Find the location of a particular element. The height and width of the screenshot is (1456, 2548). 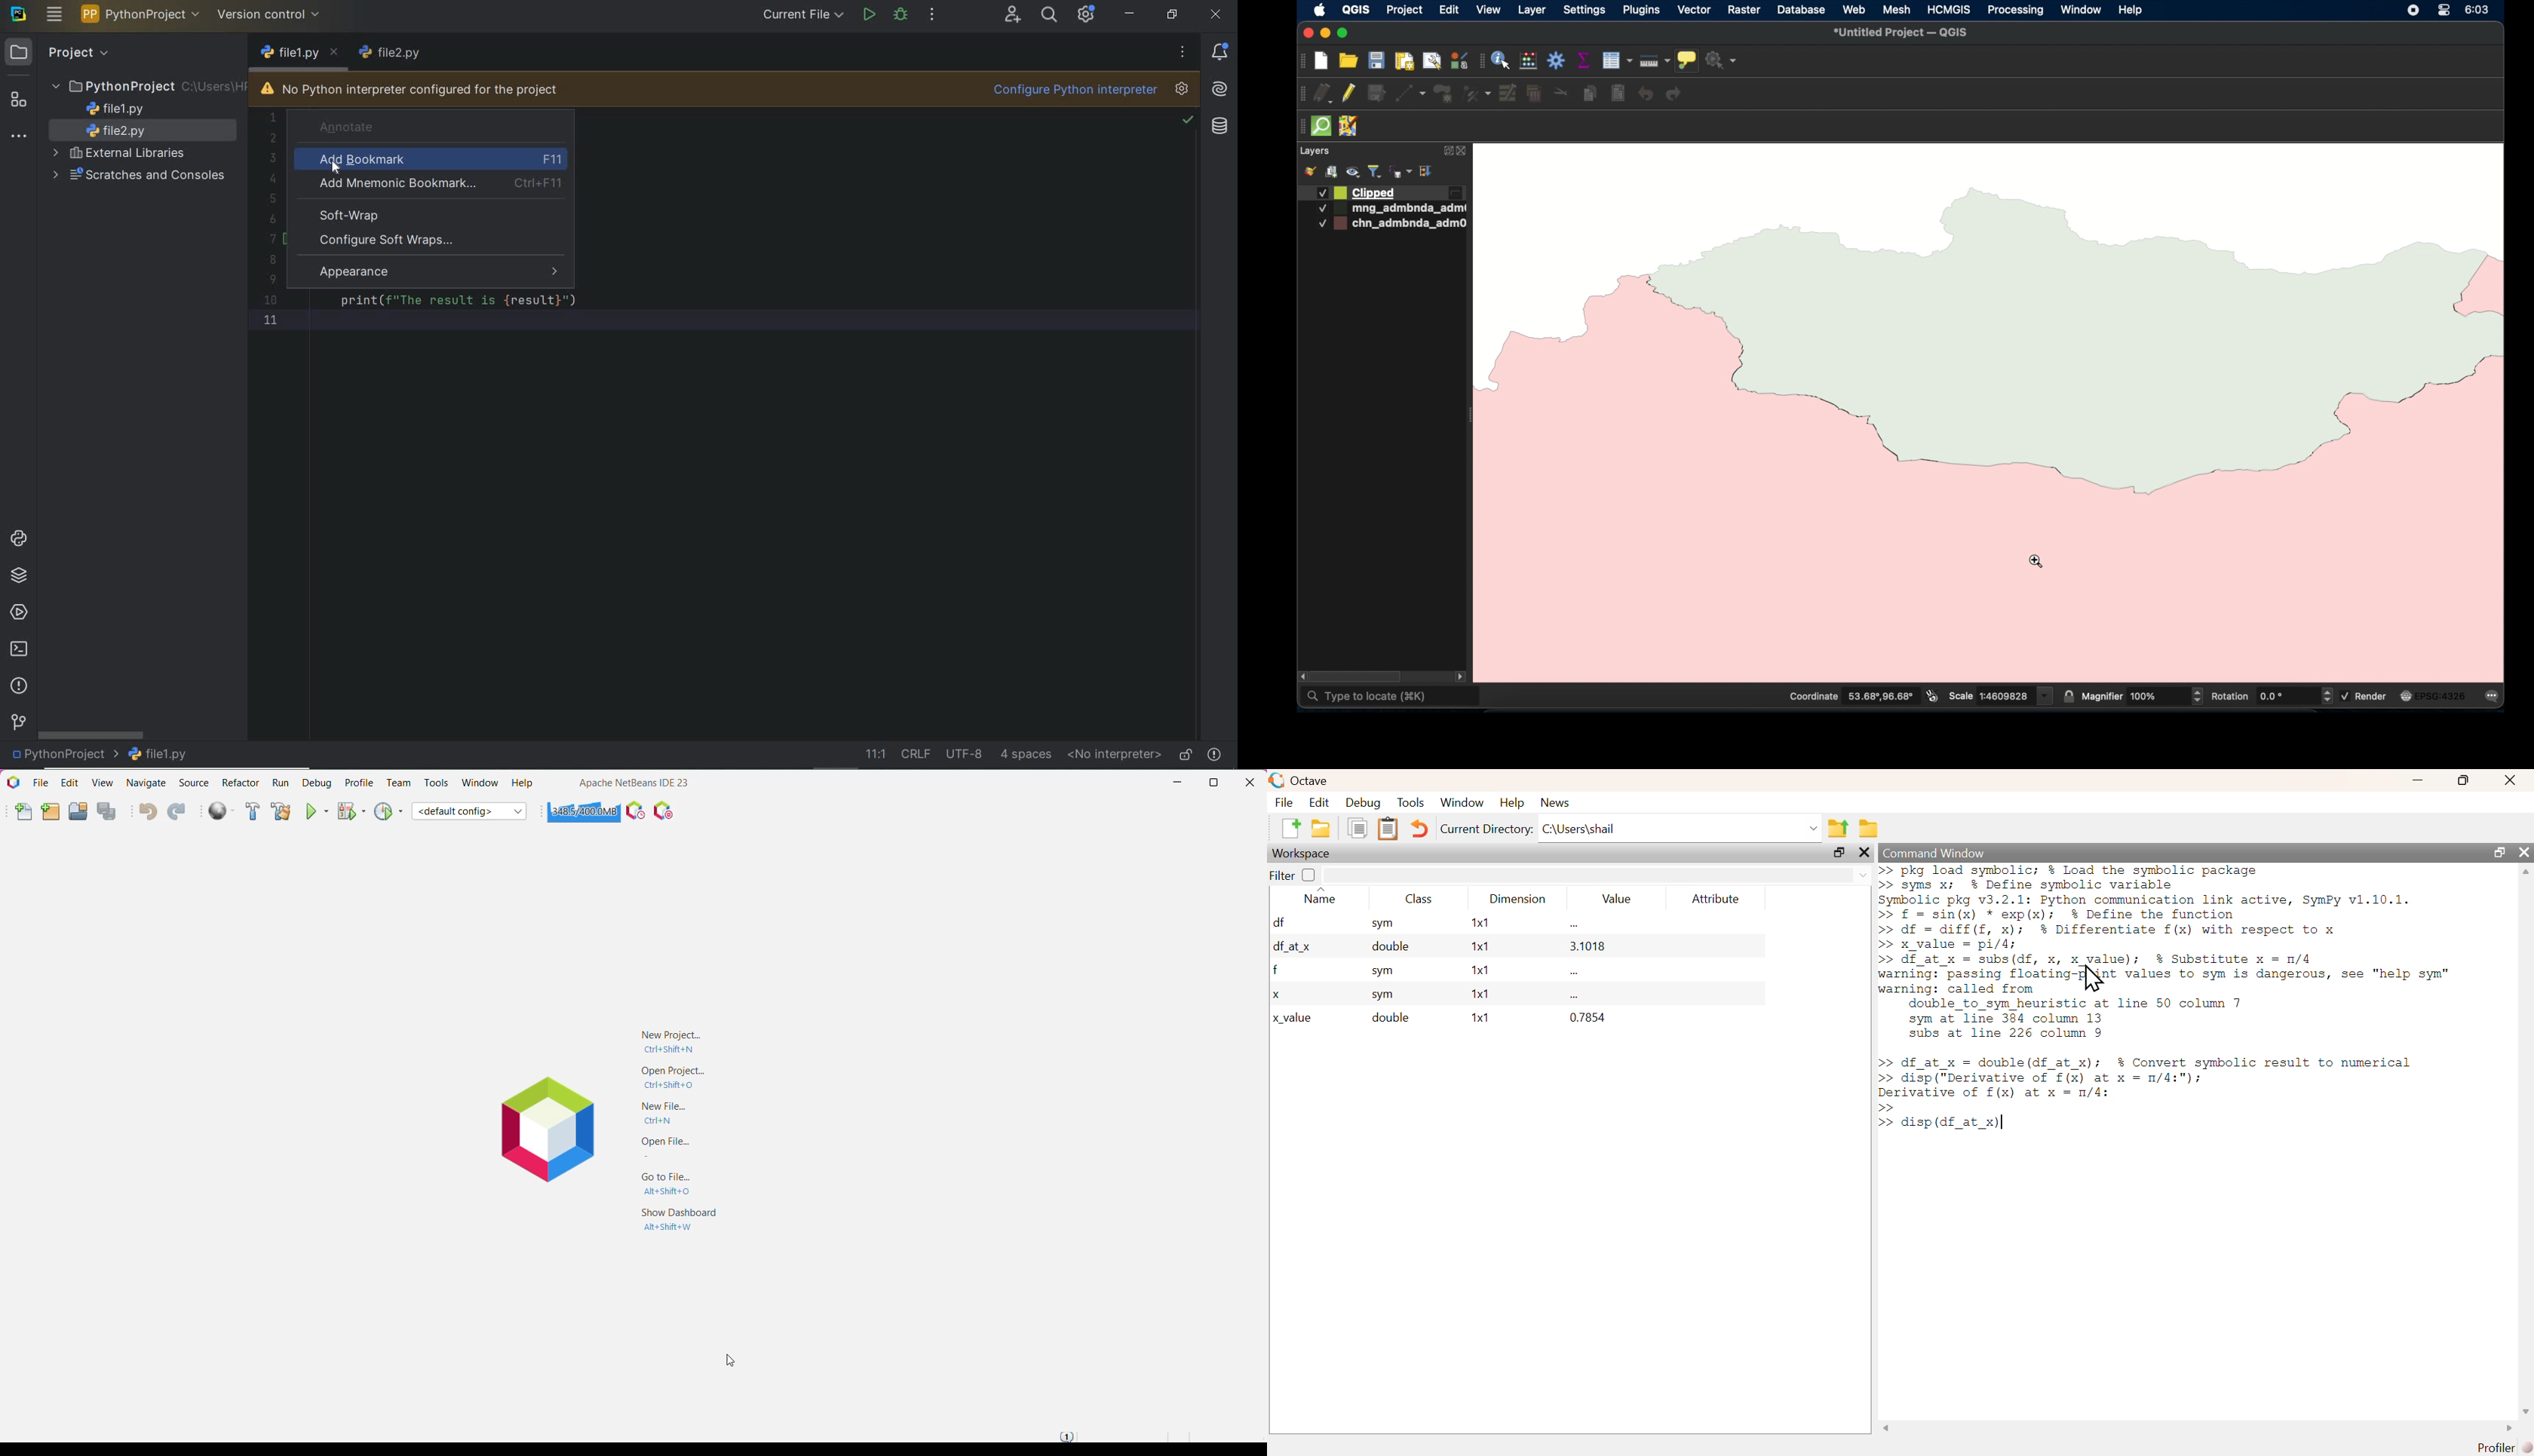

add bookmark is located at coordinates (437, 161).